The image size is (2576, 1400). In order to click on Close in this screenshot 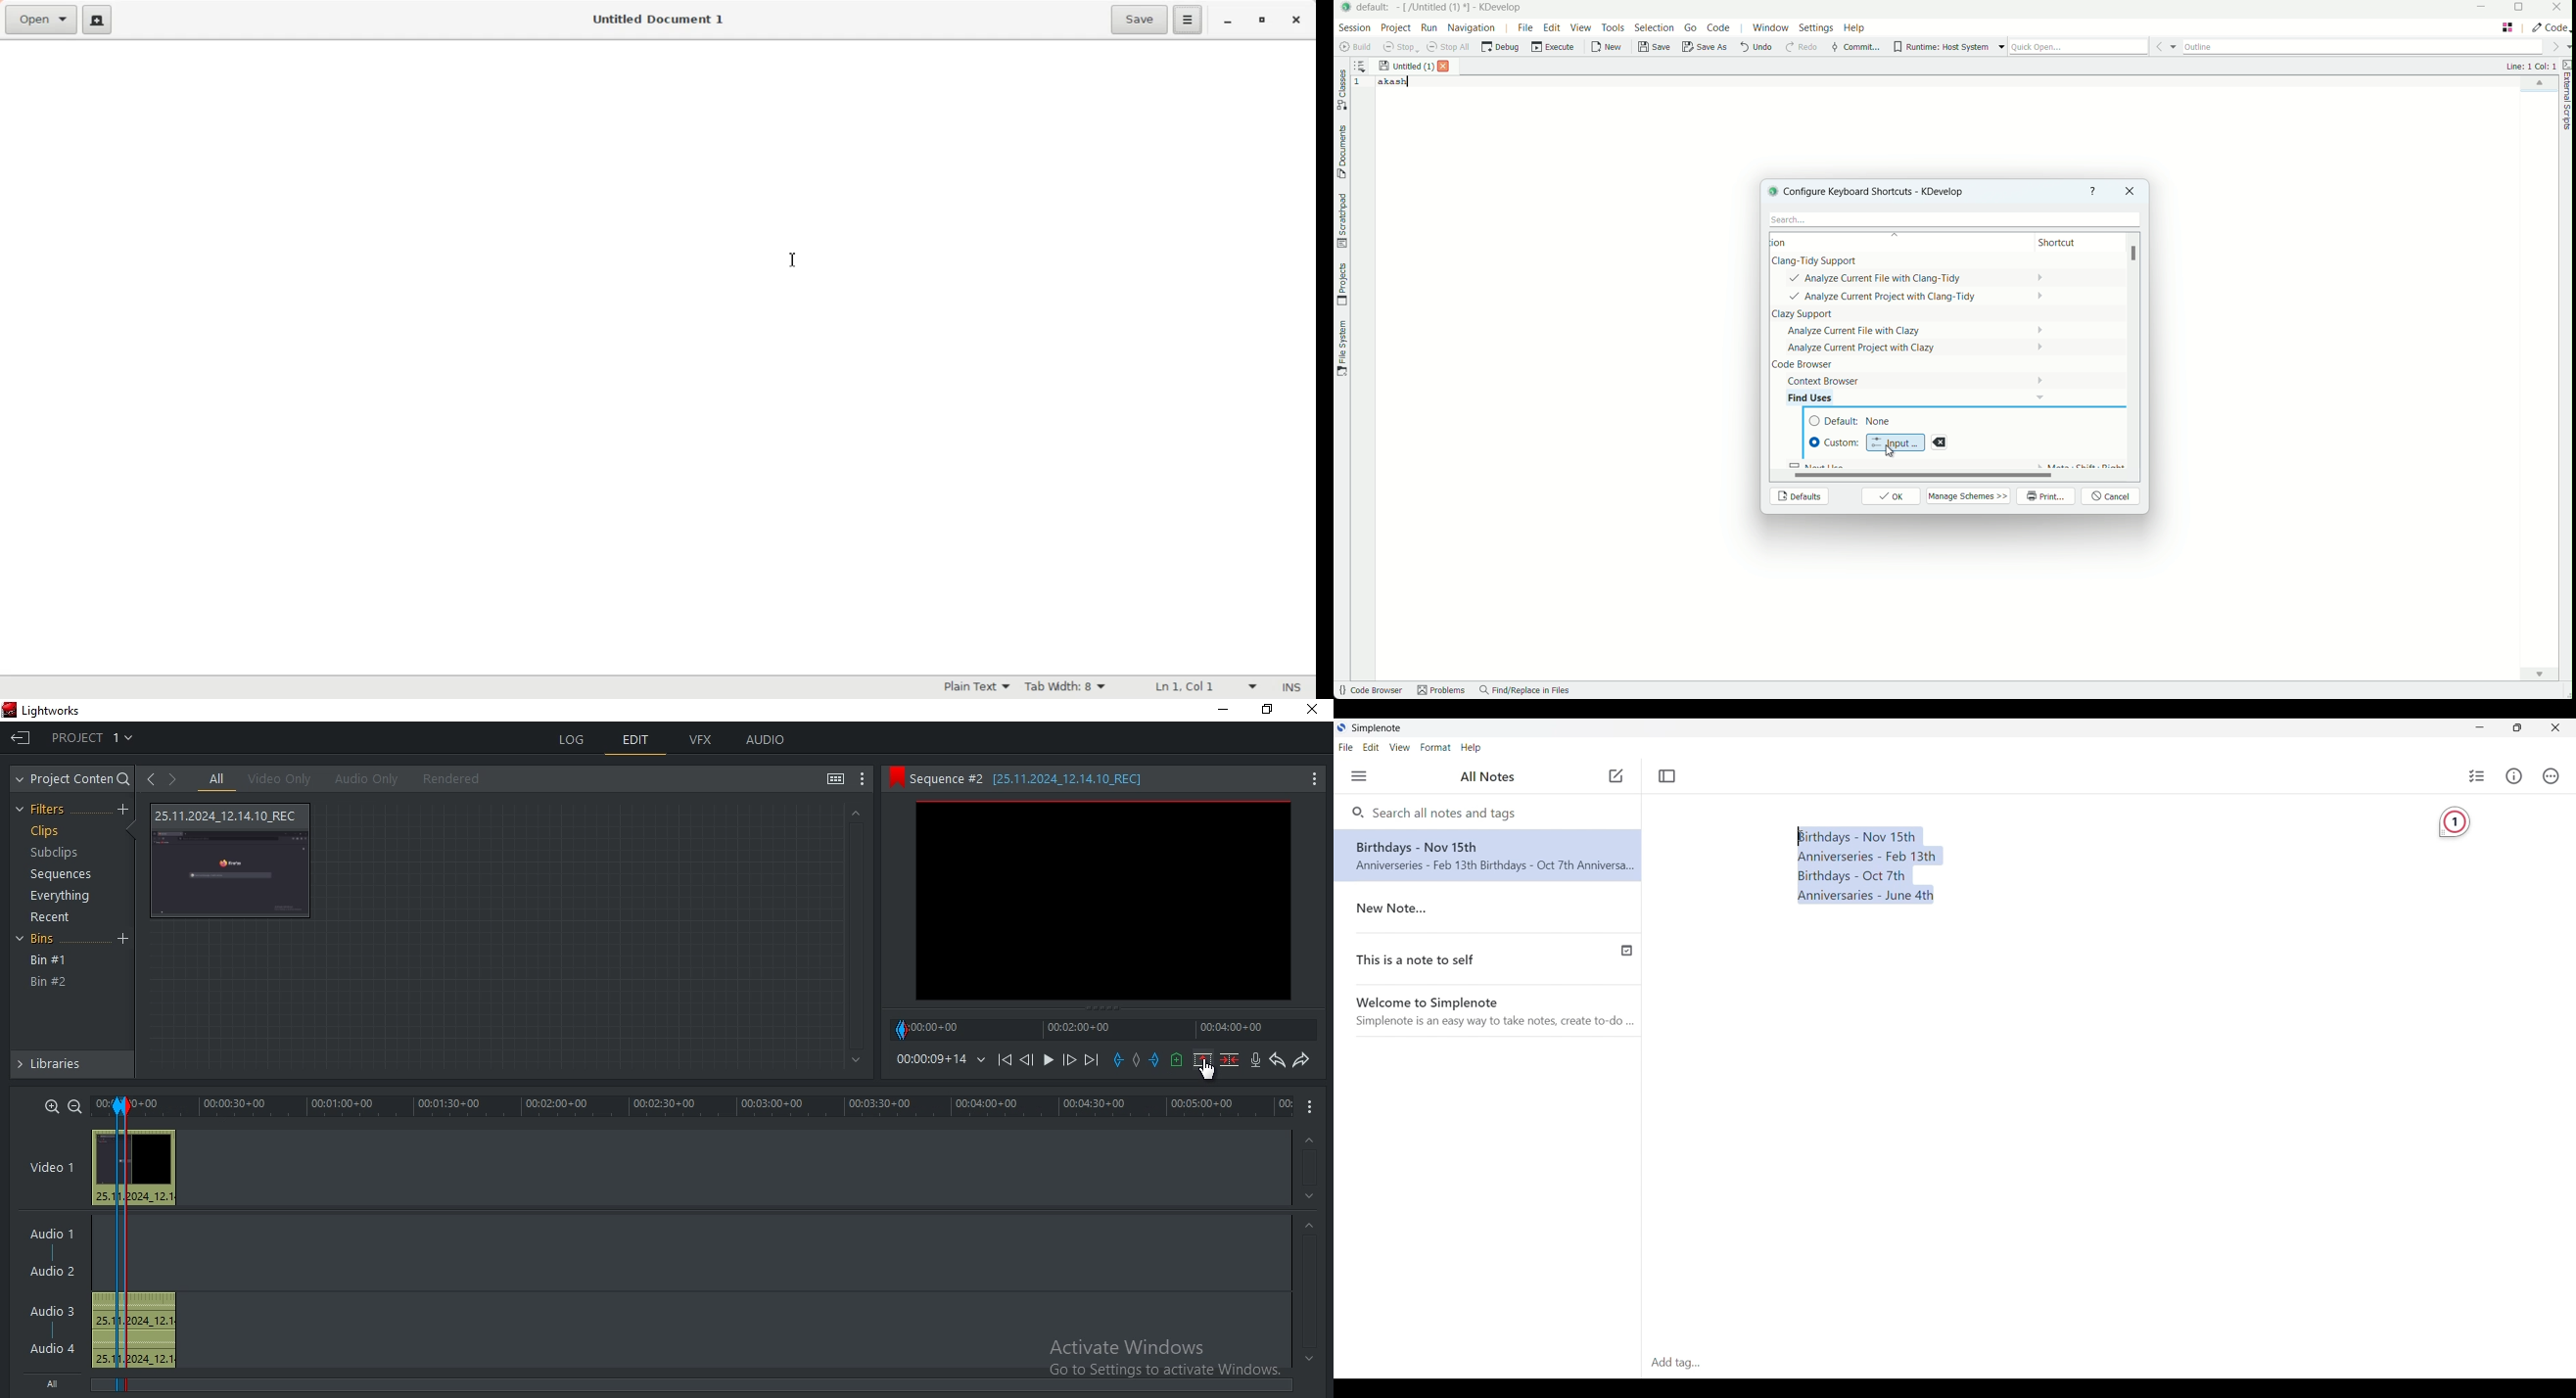, I will do `click(1314, 713)`.